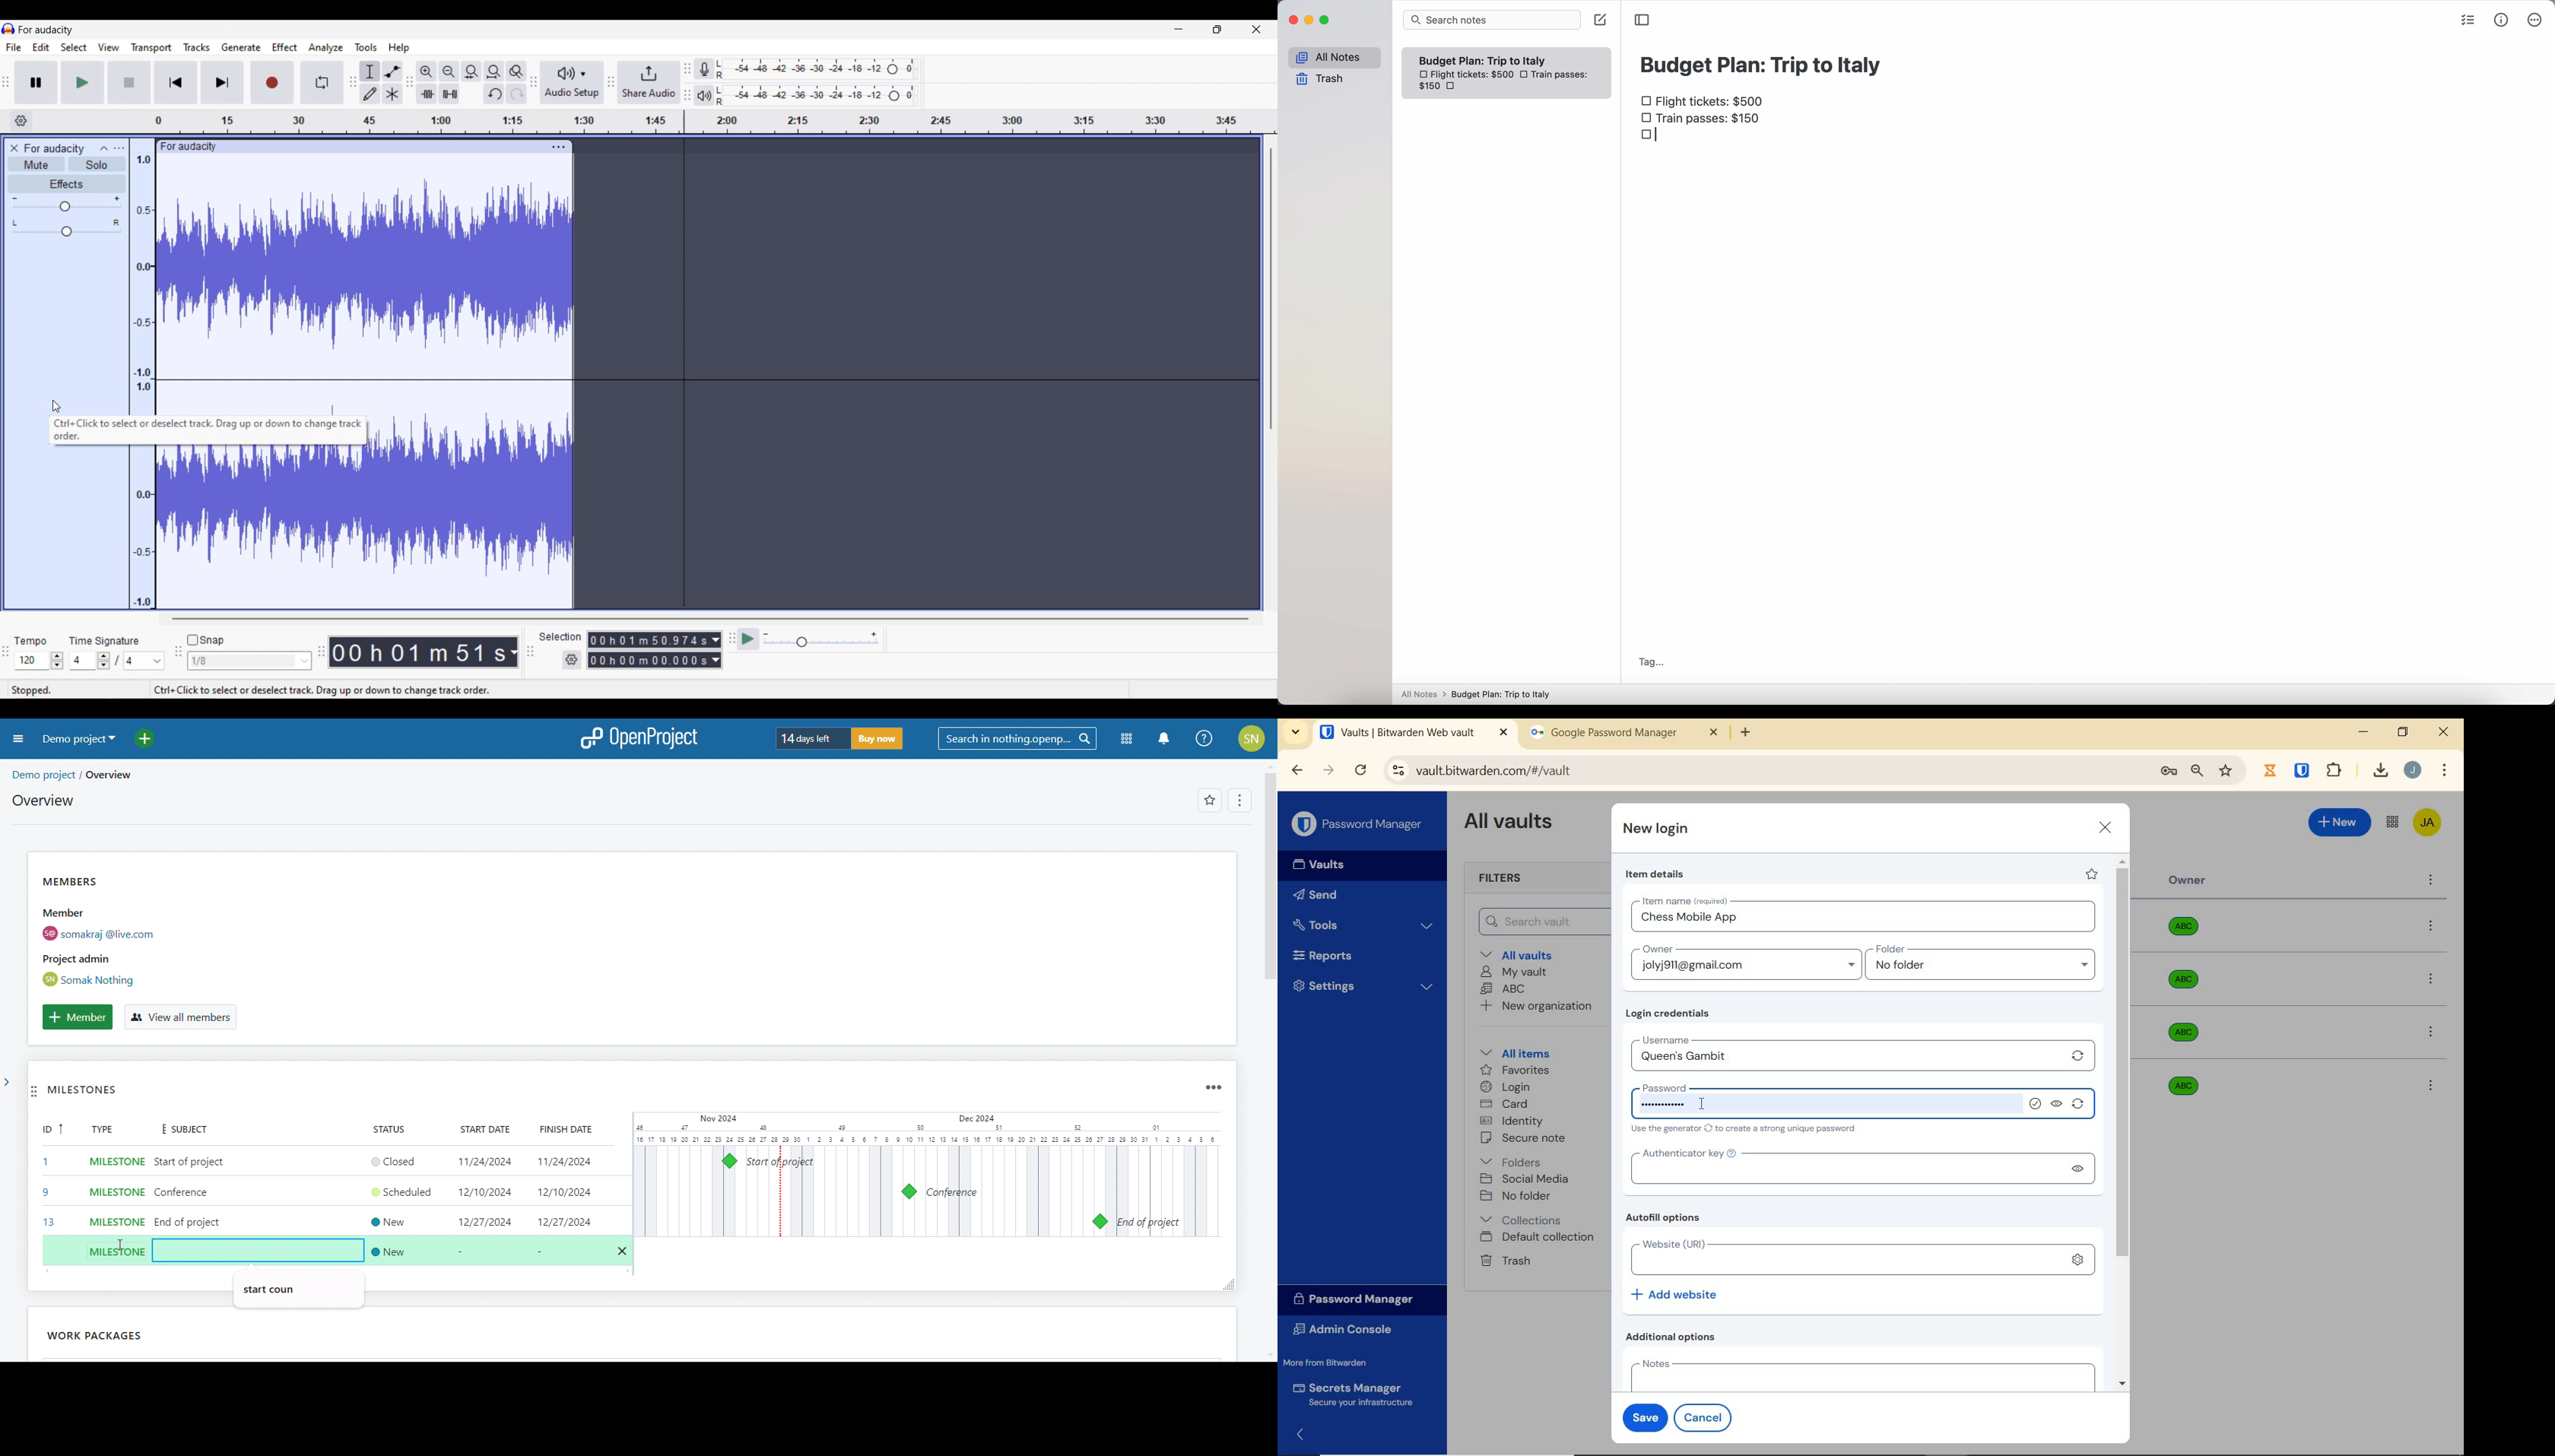 This screenshot has height=1456, width=2576. Describe the element at coordinates (2082, 1106) in the screenshot. I see `generate` at that location.